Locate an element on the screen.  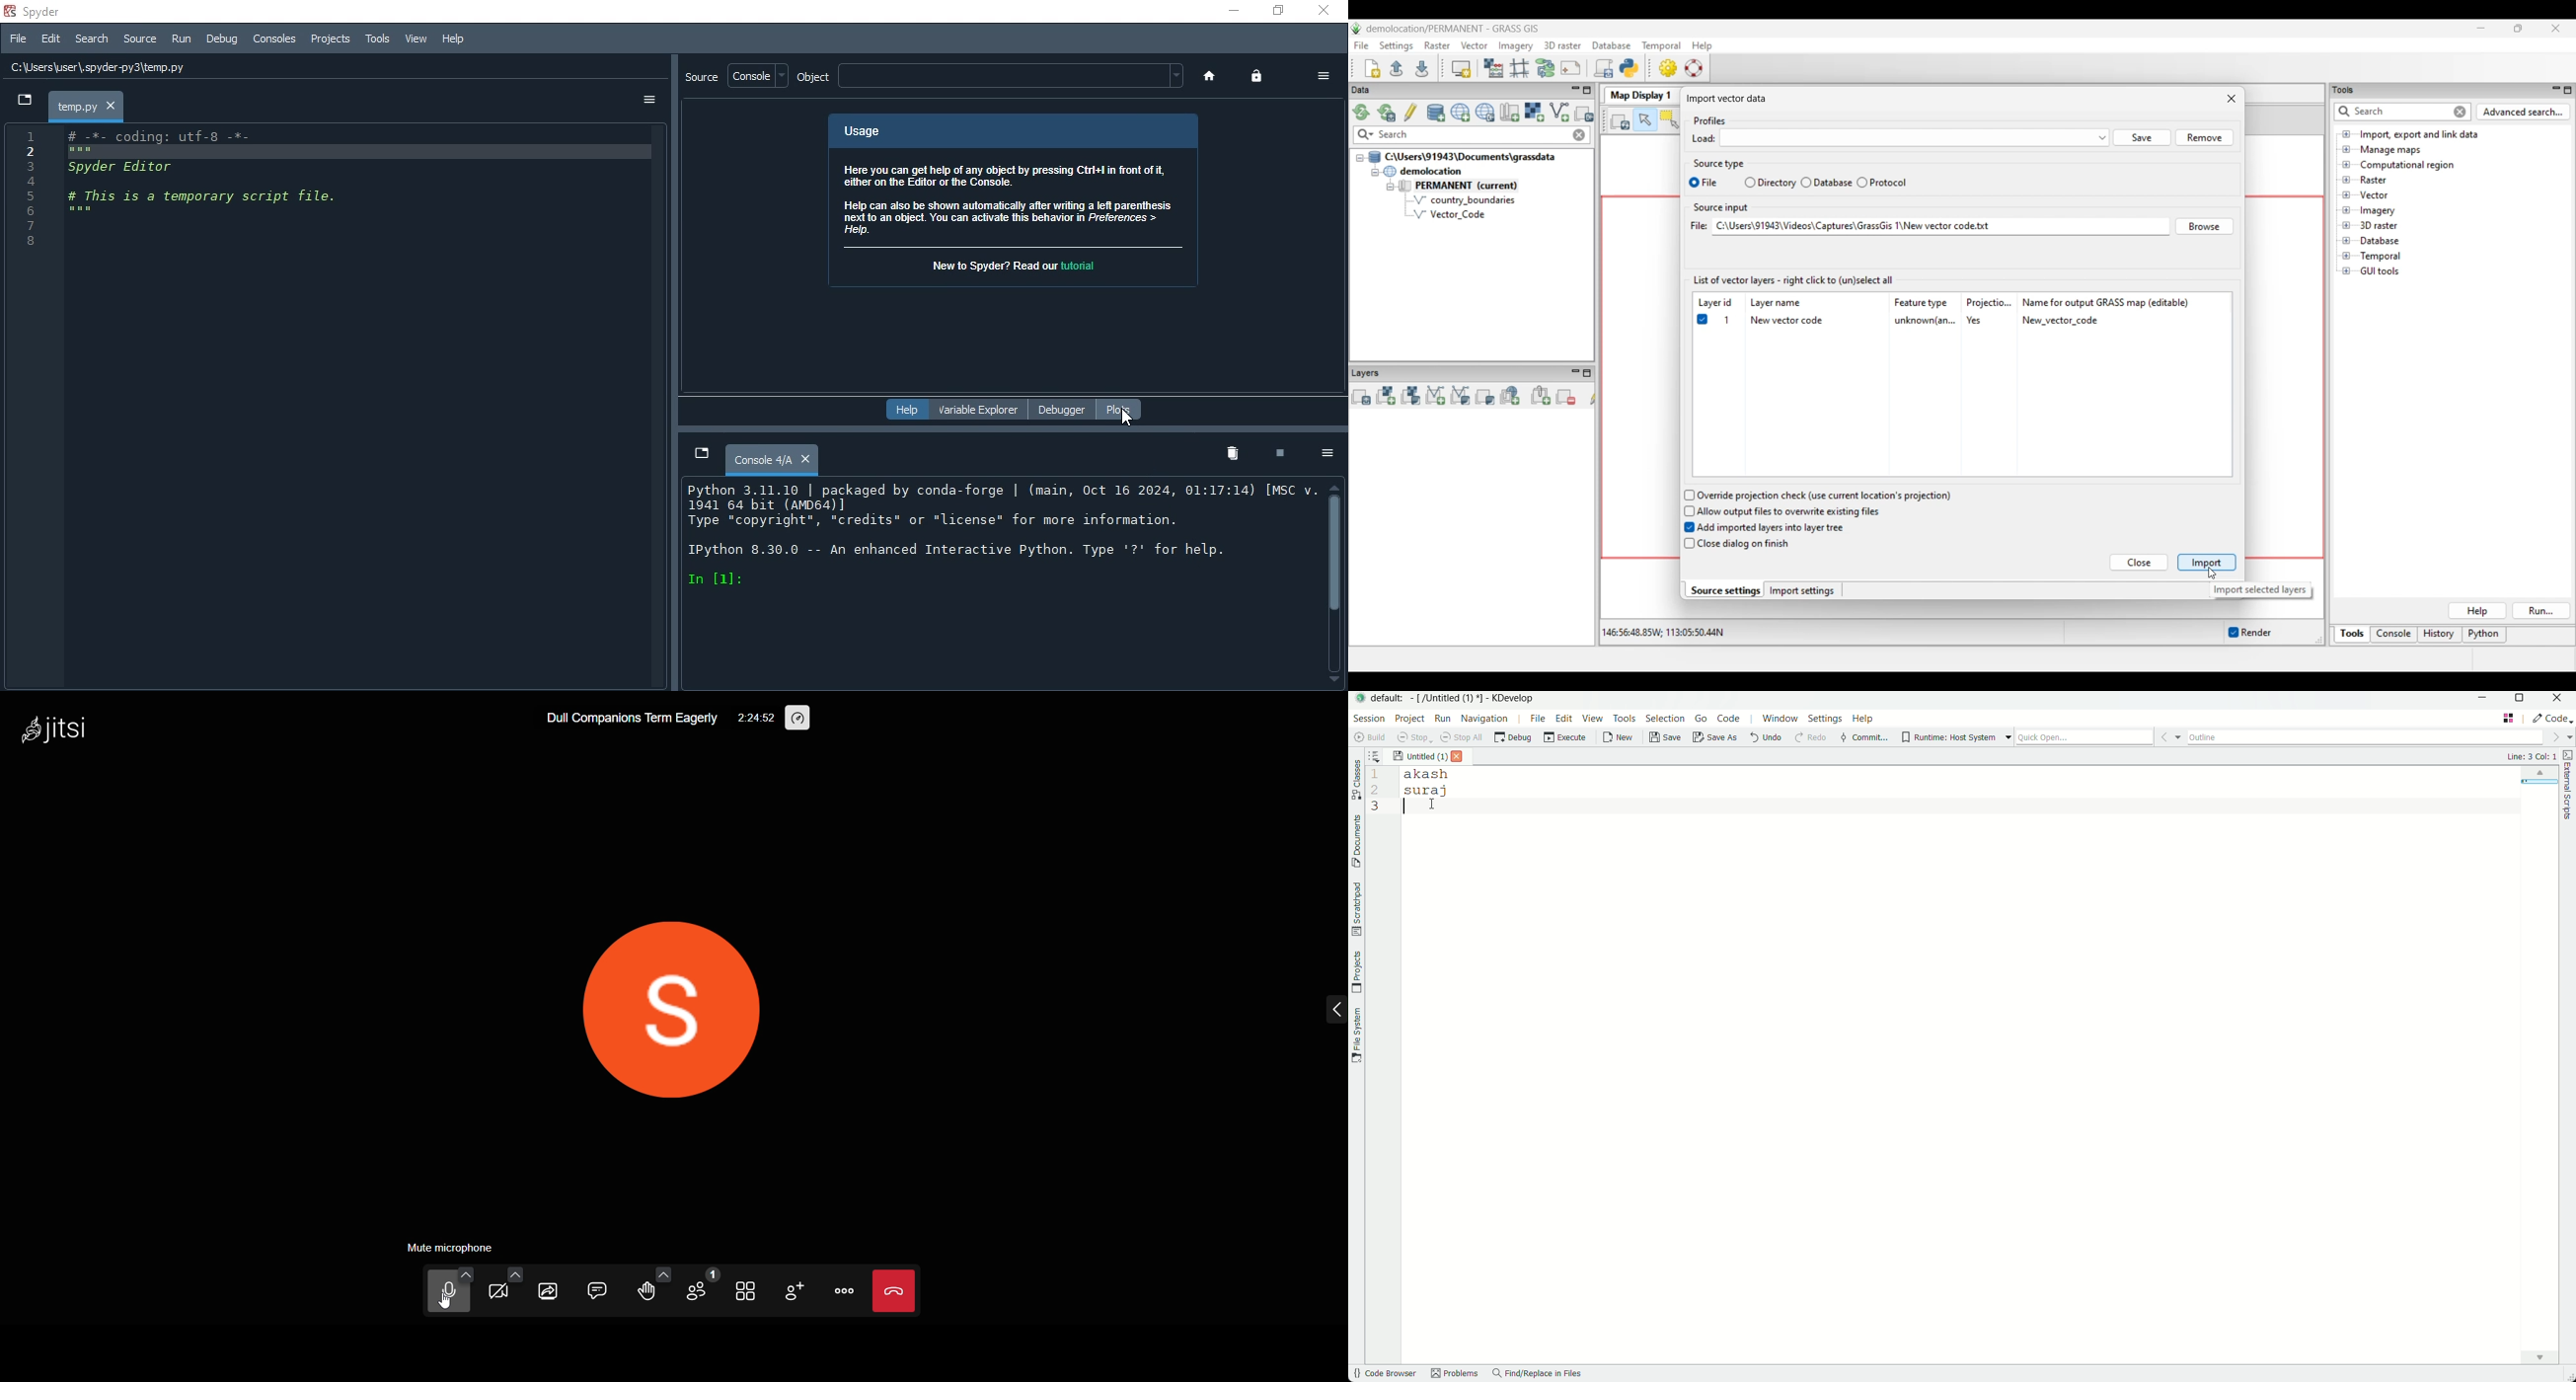
options is located at coordinates (1319, 77).